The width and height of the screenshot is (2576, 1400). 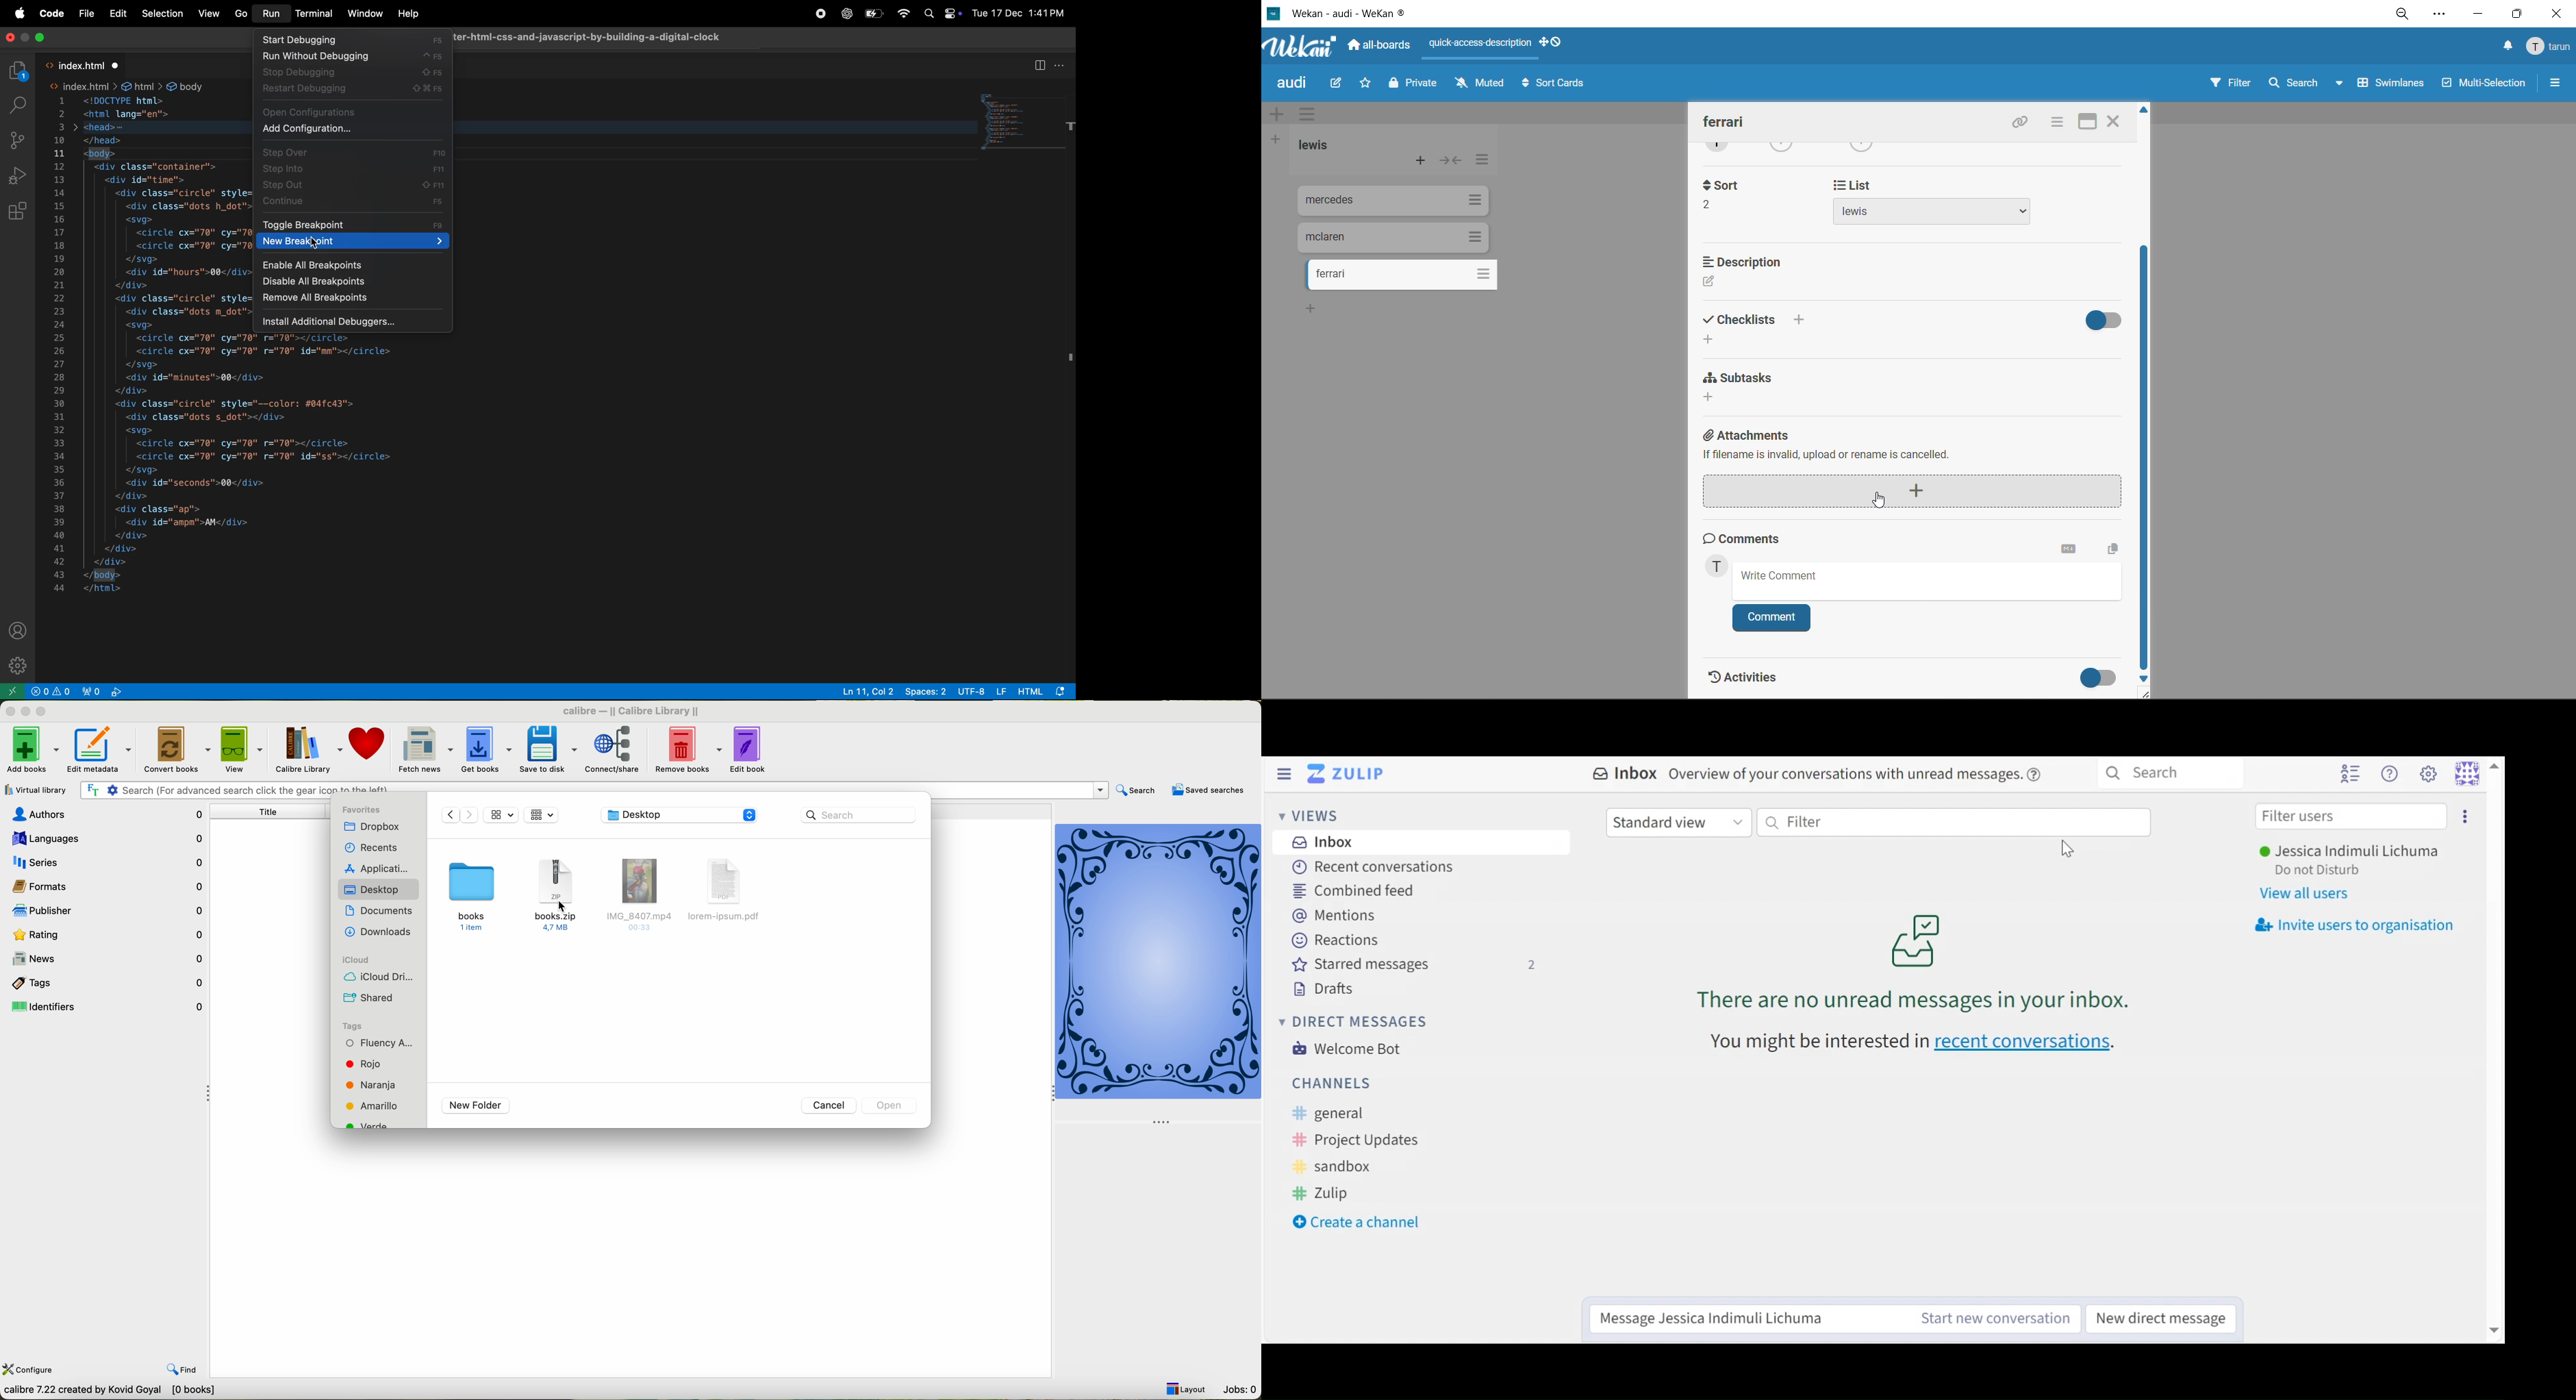 What do you see at coordinates (32, 749) in the screenshot?
I see `add books` at bounding box center [32, 749].